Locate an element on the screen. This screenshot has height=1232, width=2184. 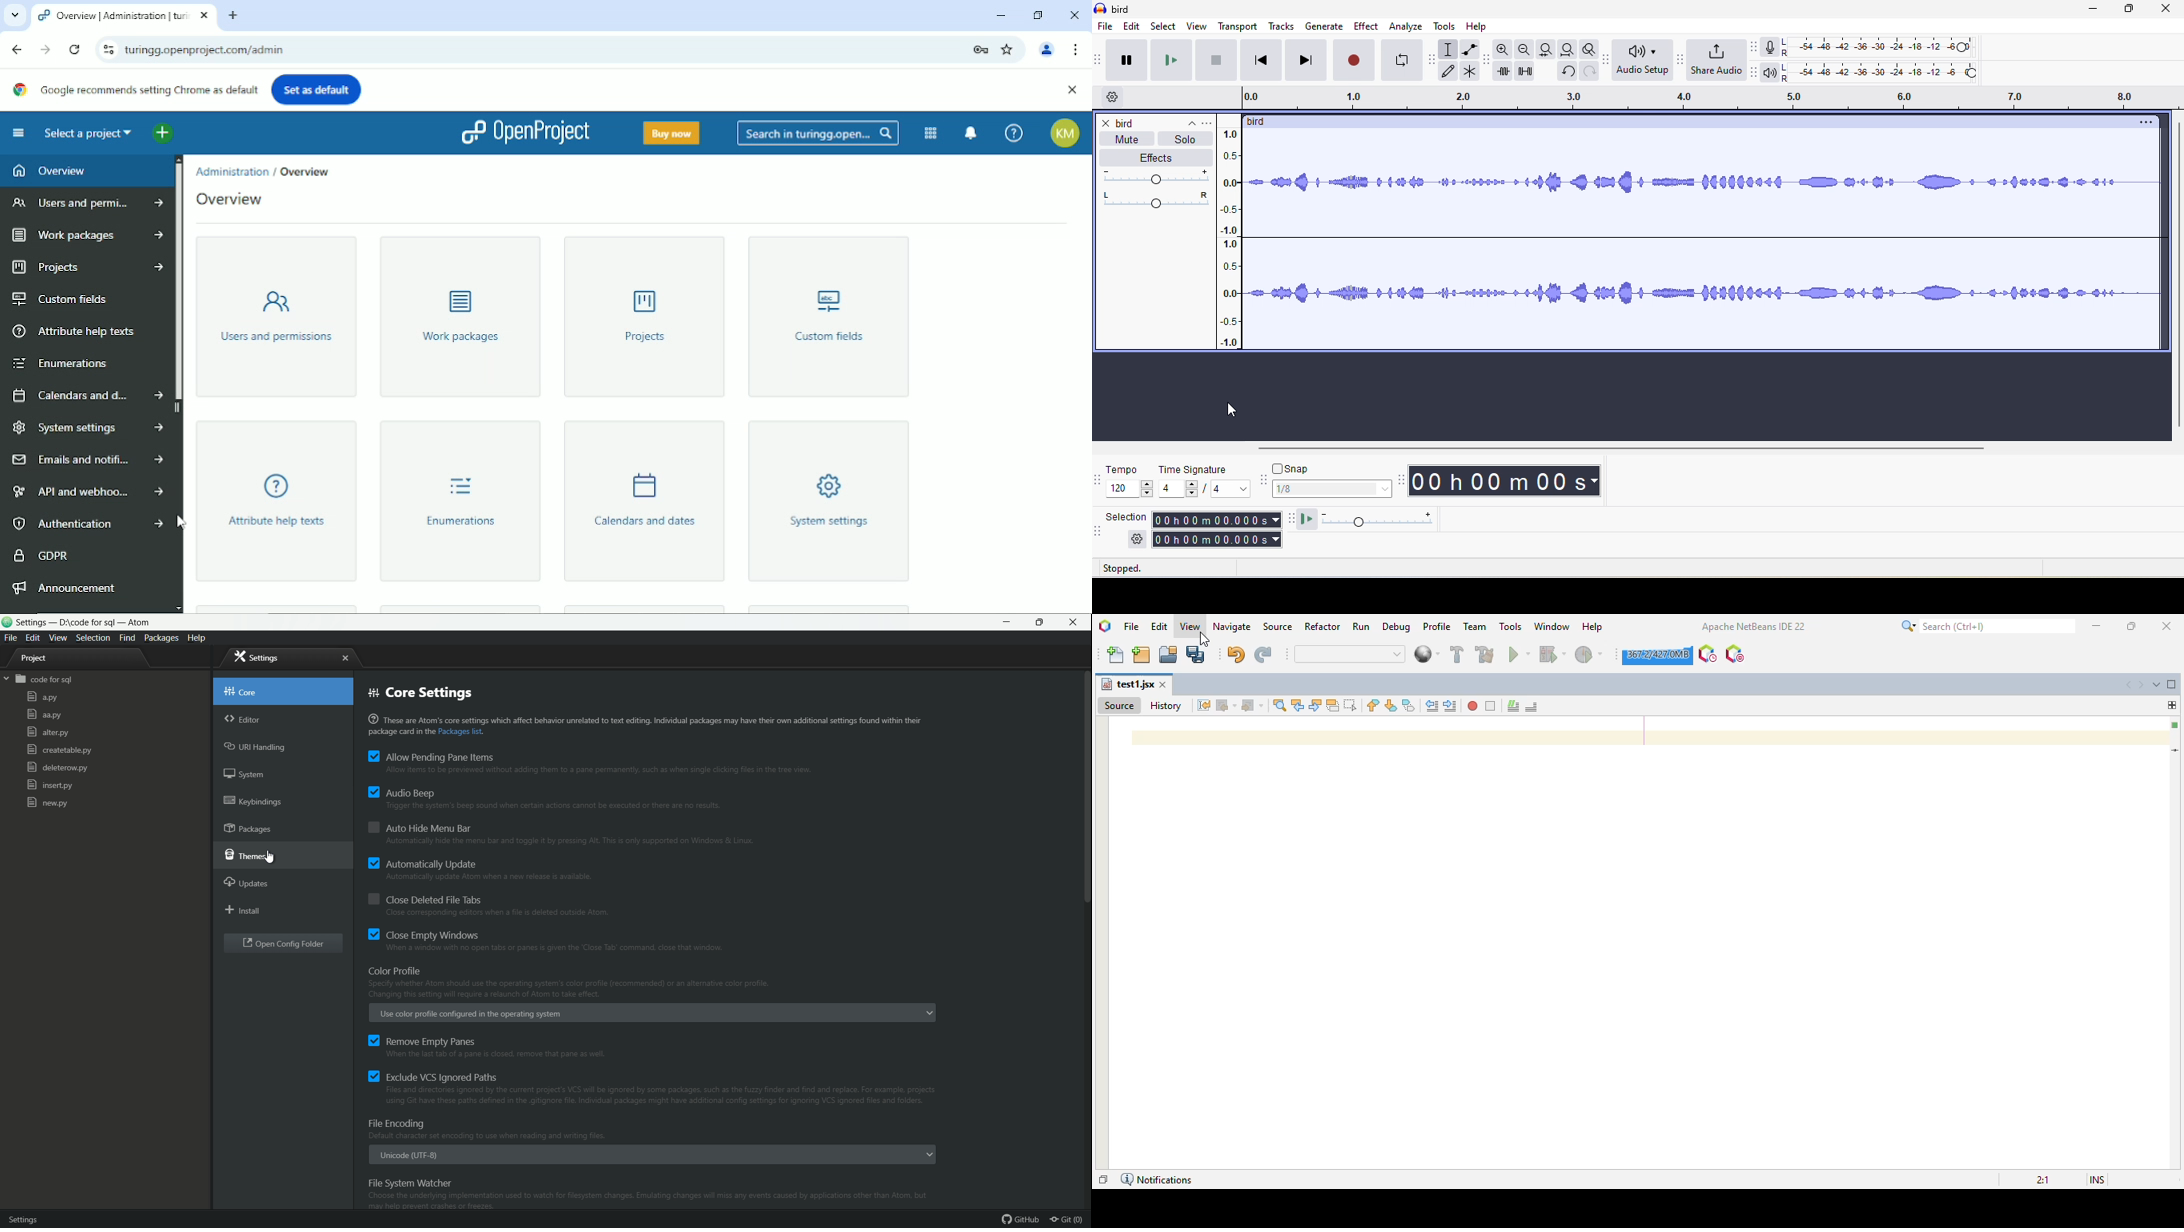
solo is located at coordinates (1186, 139).